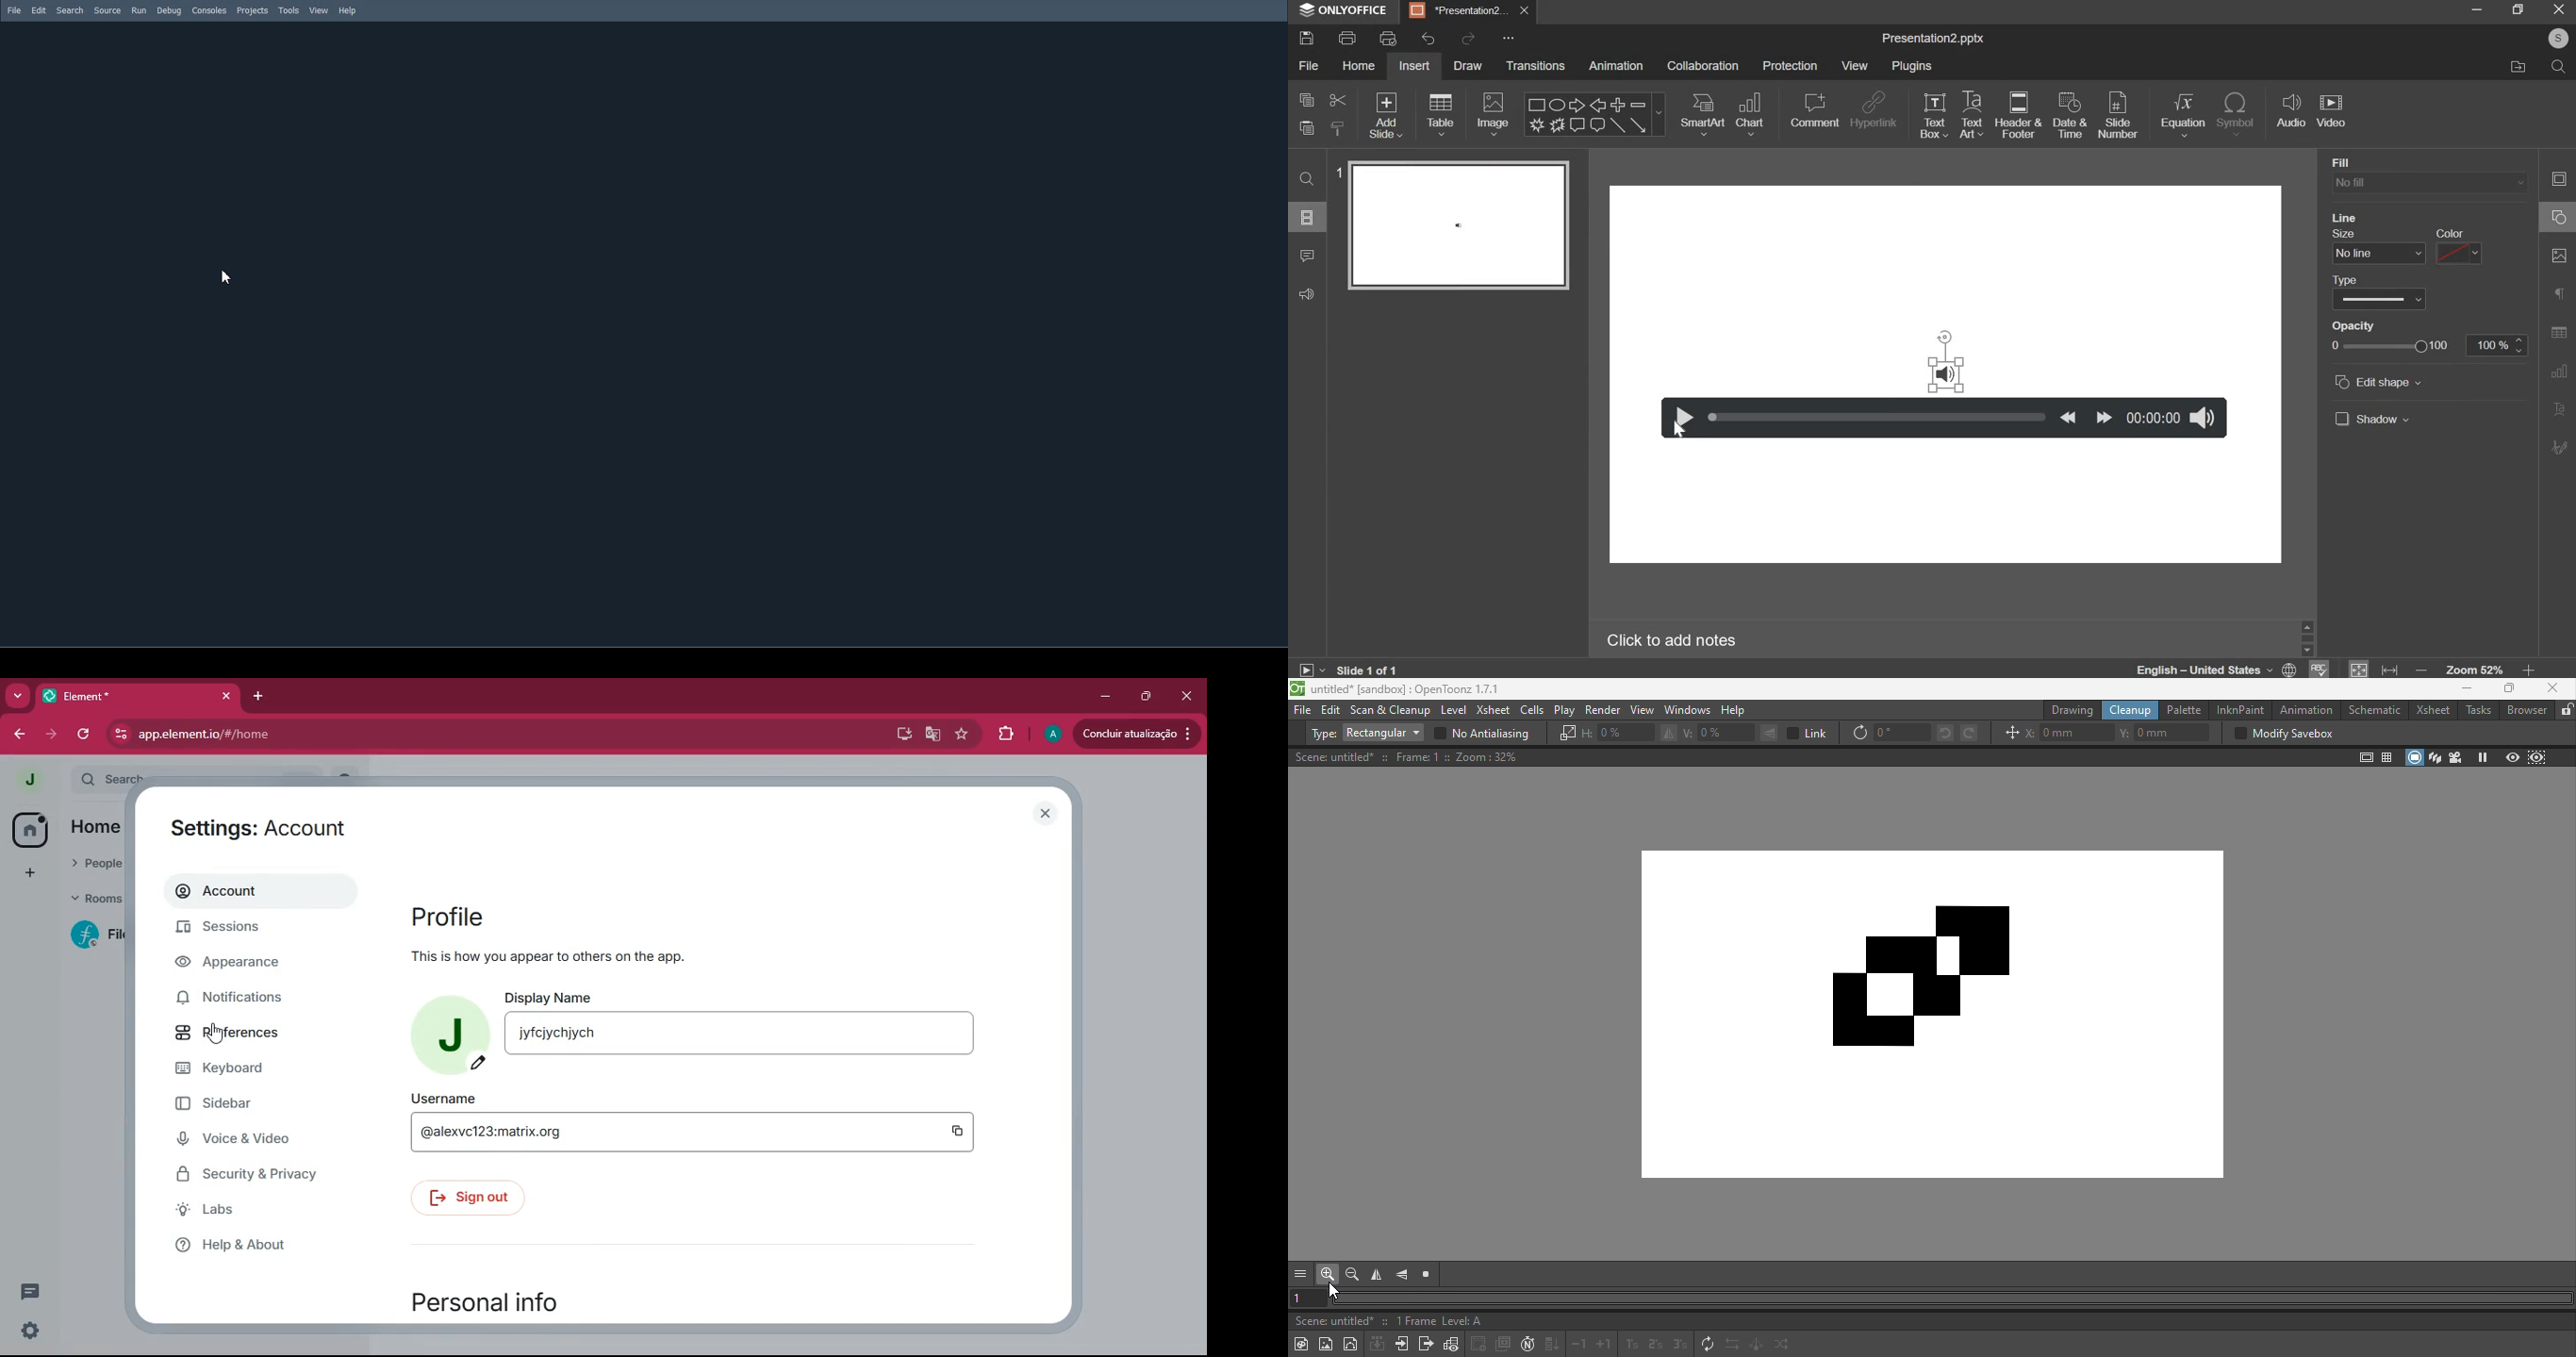 This screenshot has width=2576, height=1372. Describe the element at coordinates (1750, 114) in the screenshot. I see `chart` at that location.